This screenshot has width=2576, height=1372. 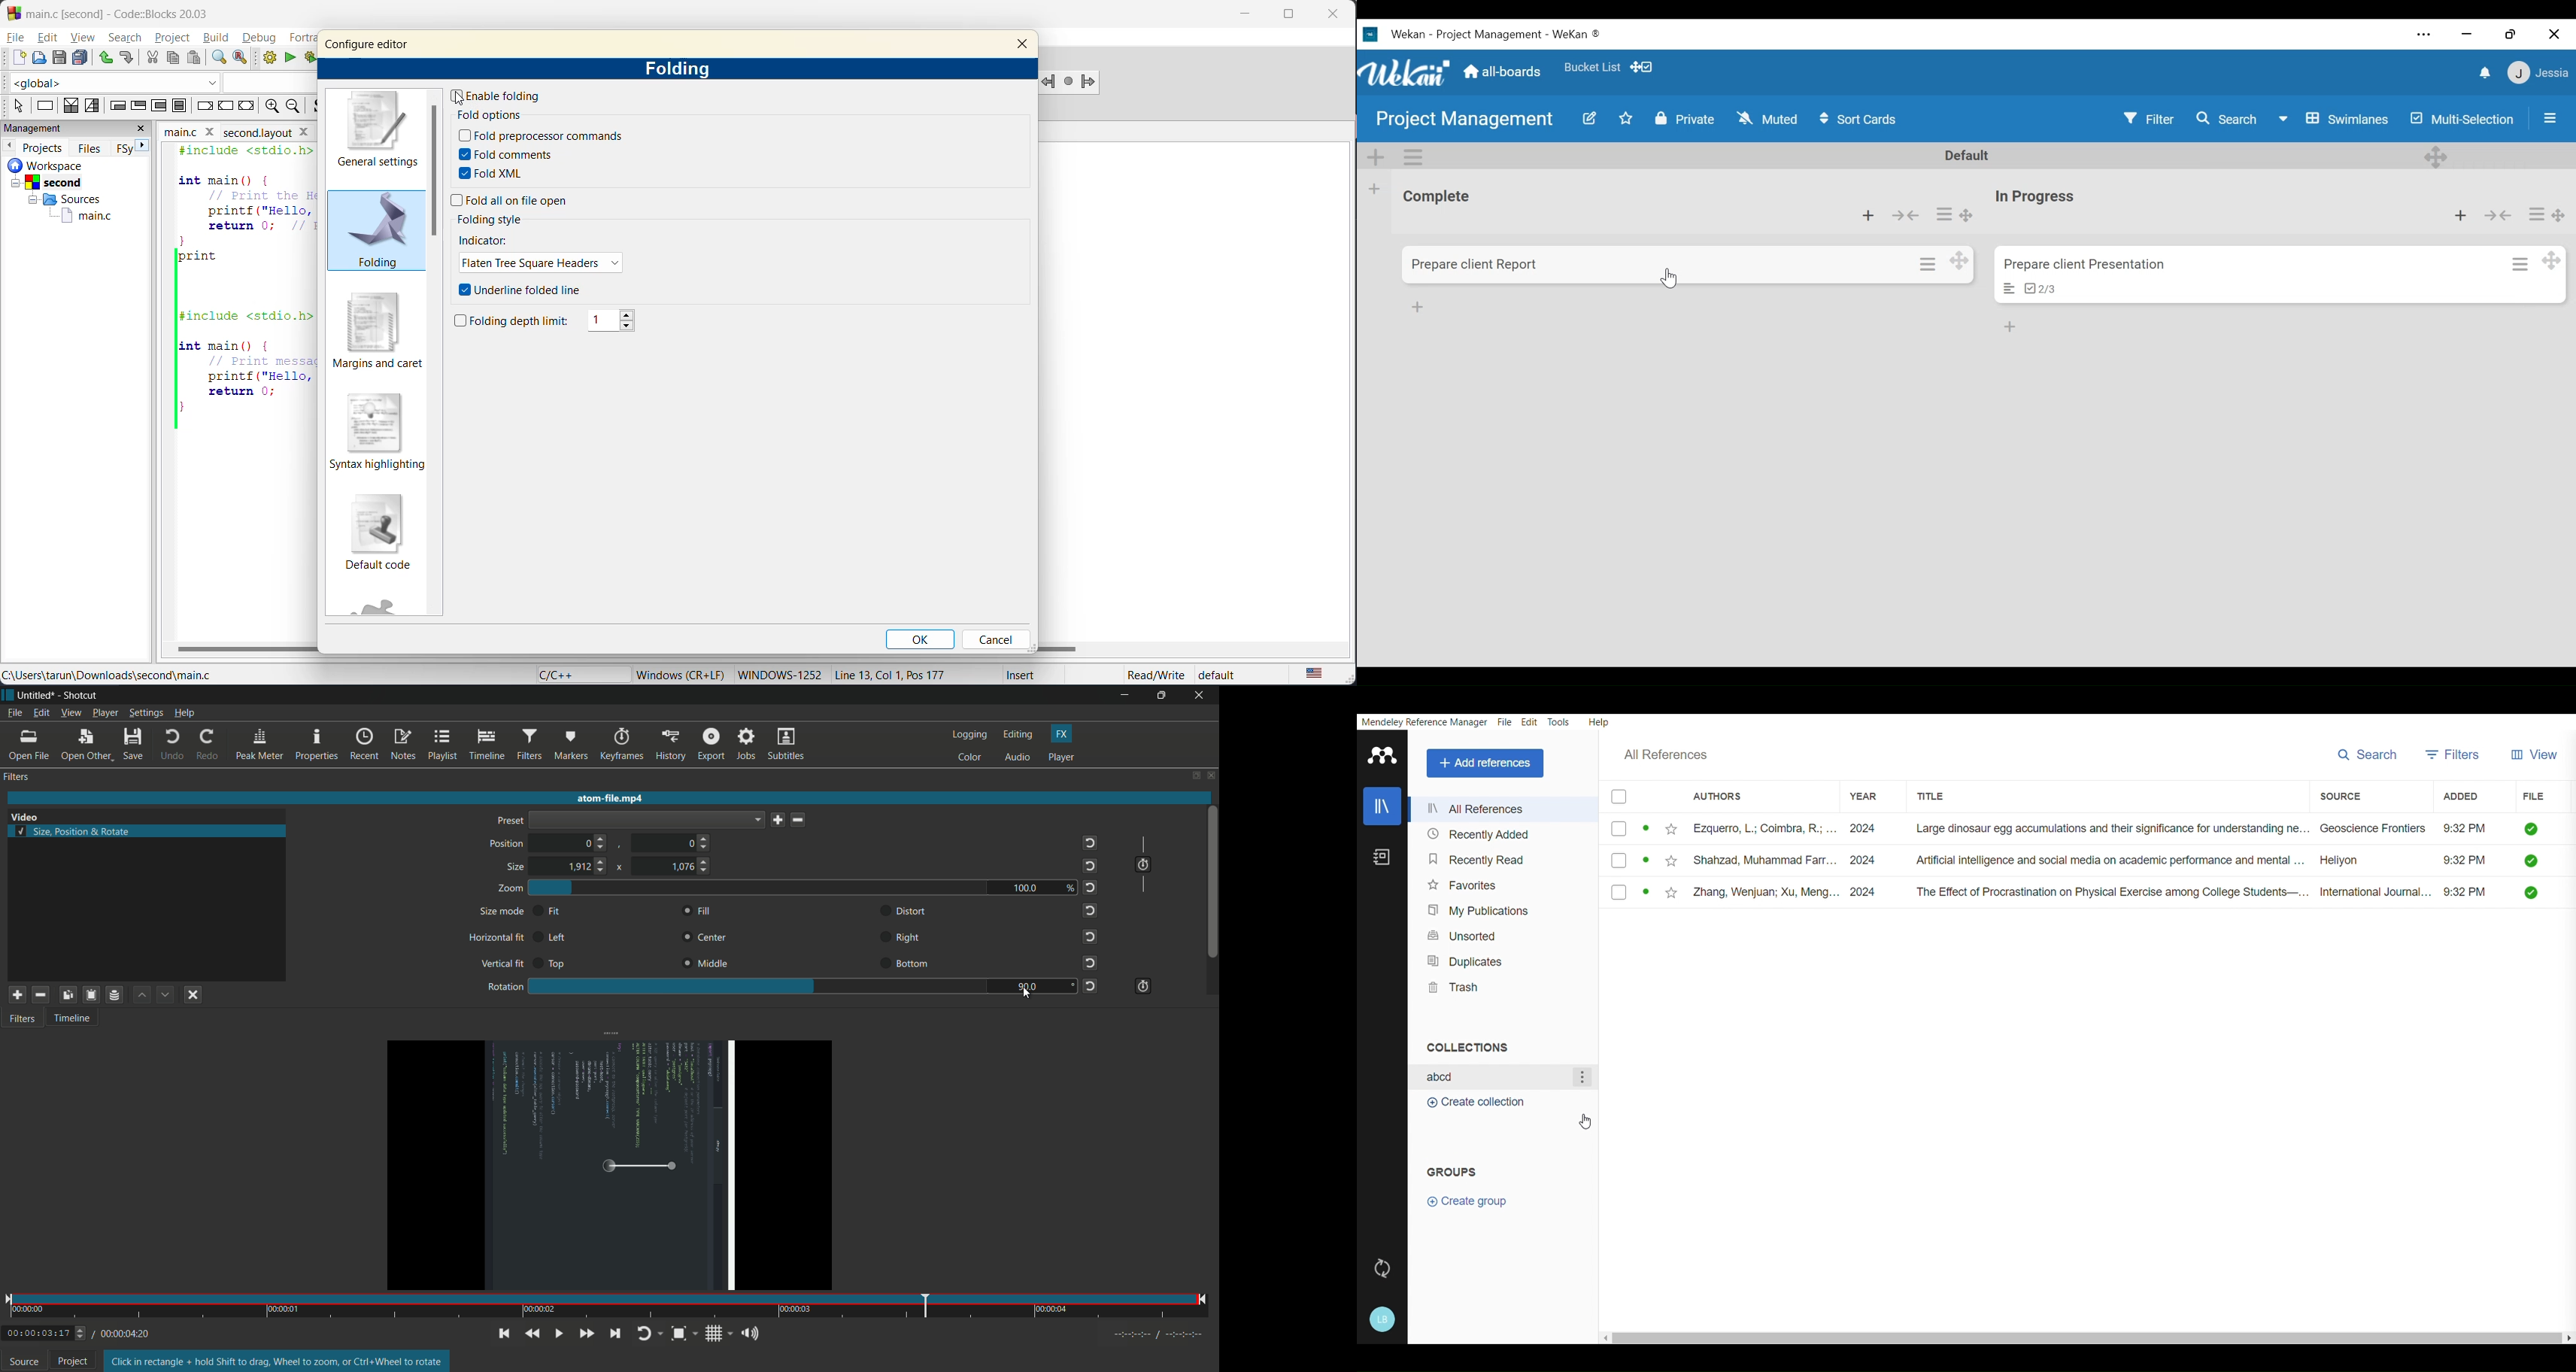 I want to click on reset to default, so click(x=1091, y=842).